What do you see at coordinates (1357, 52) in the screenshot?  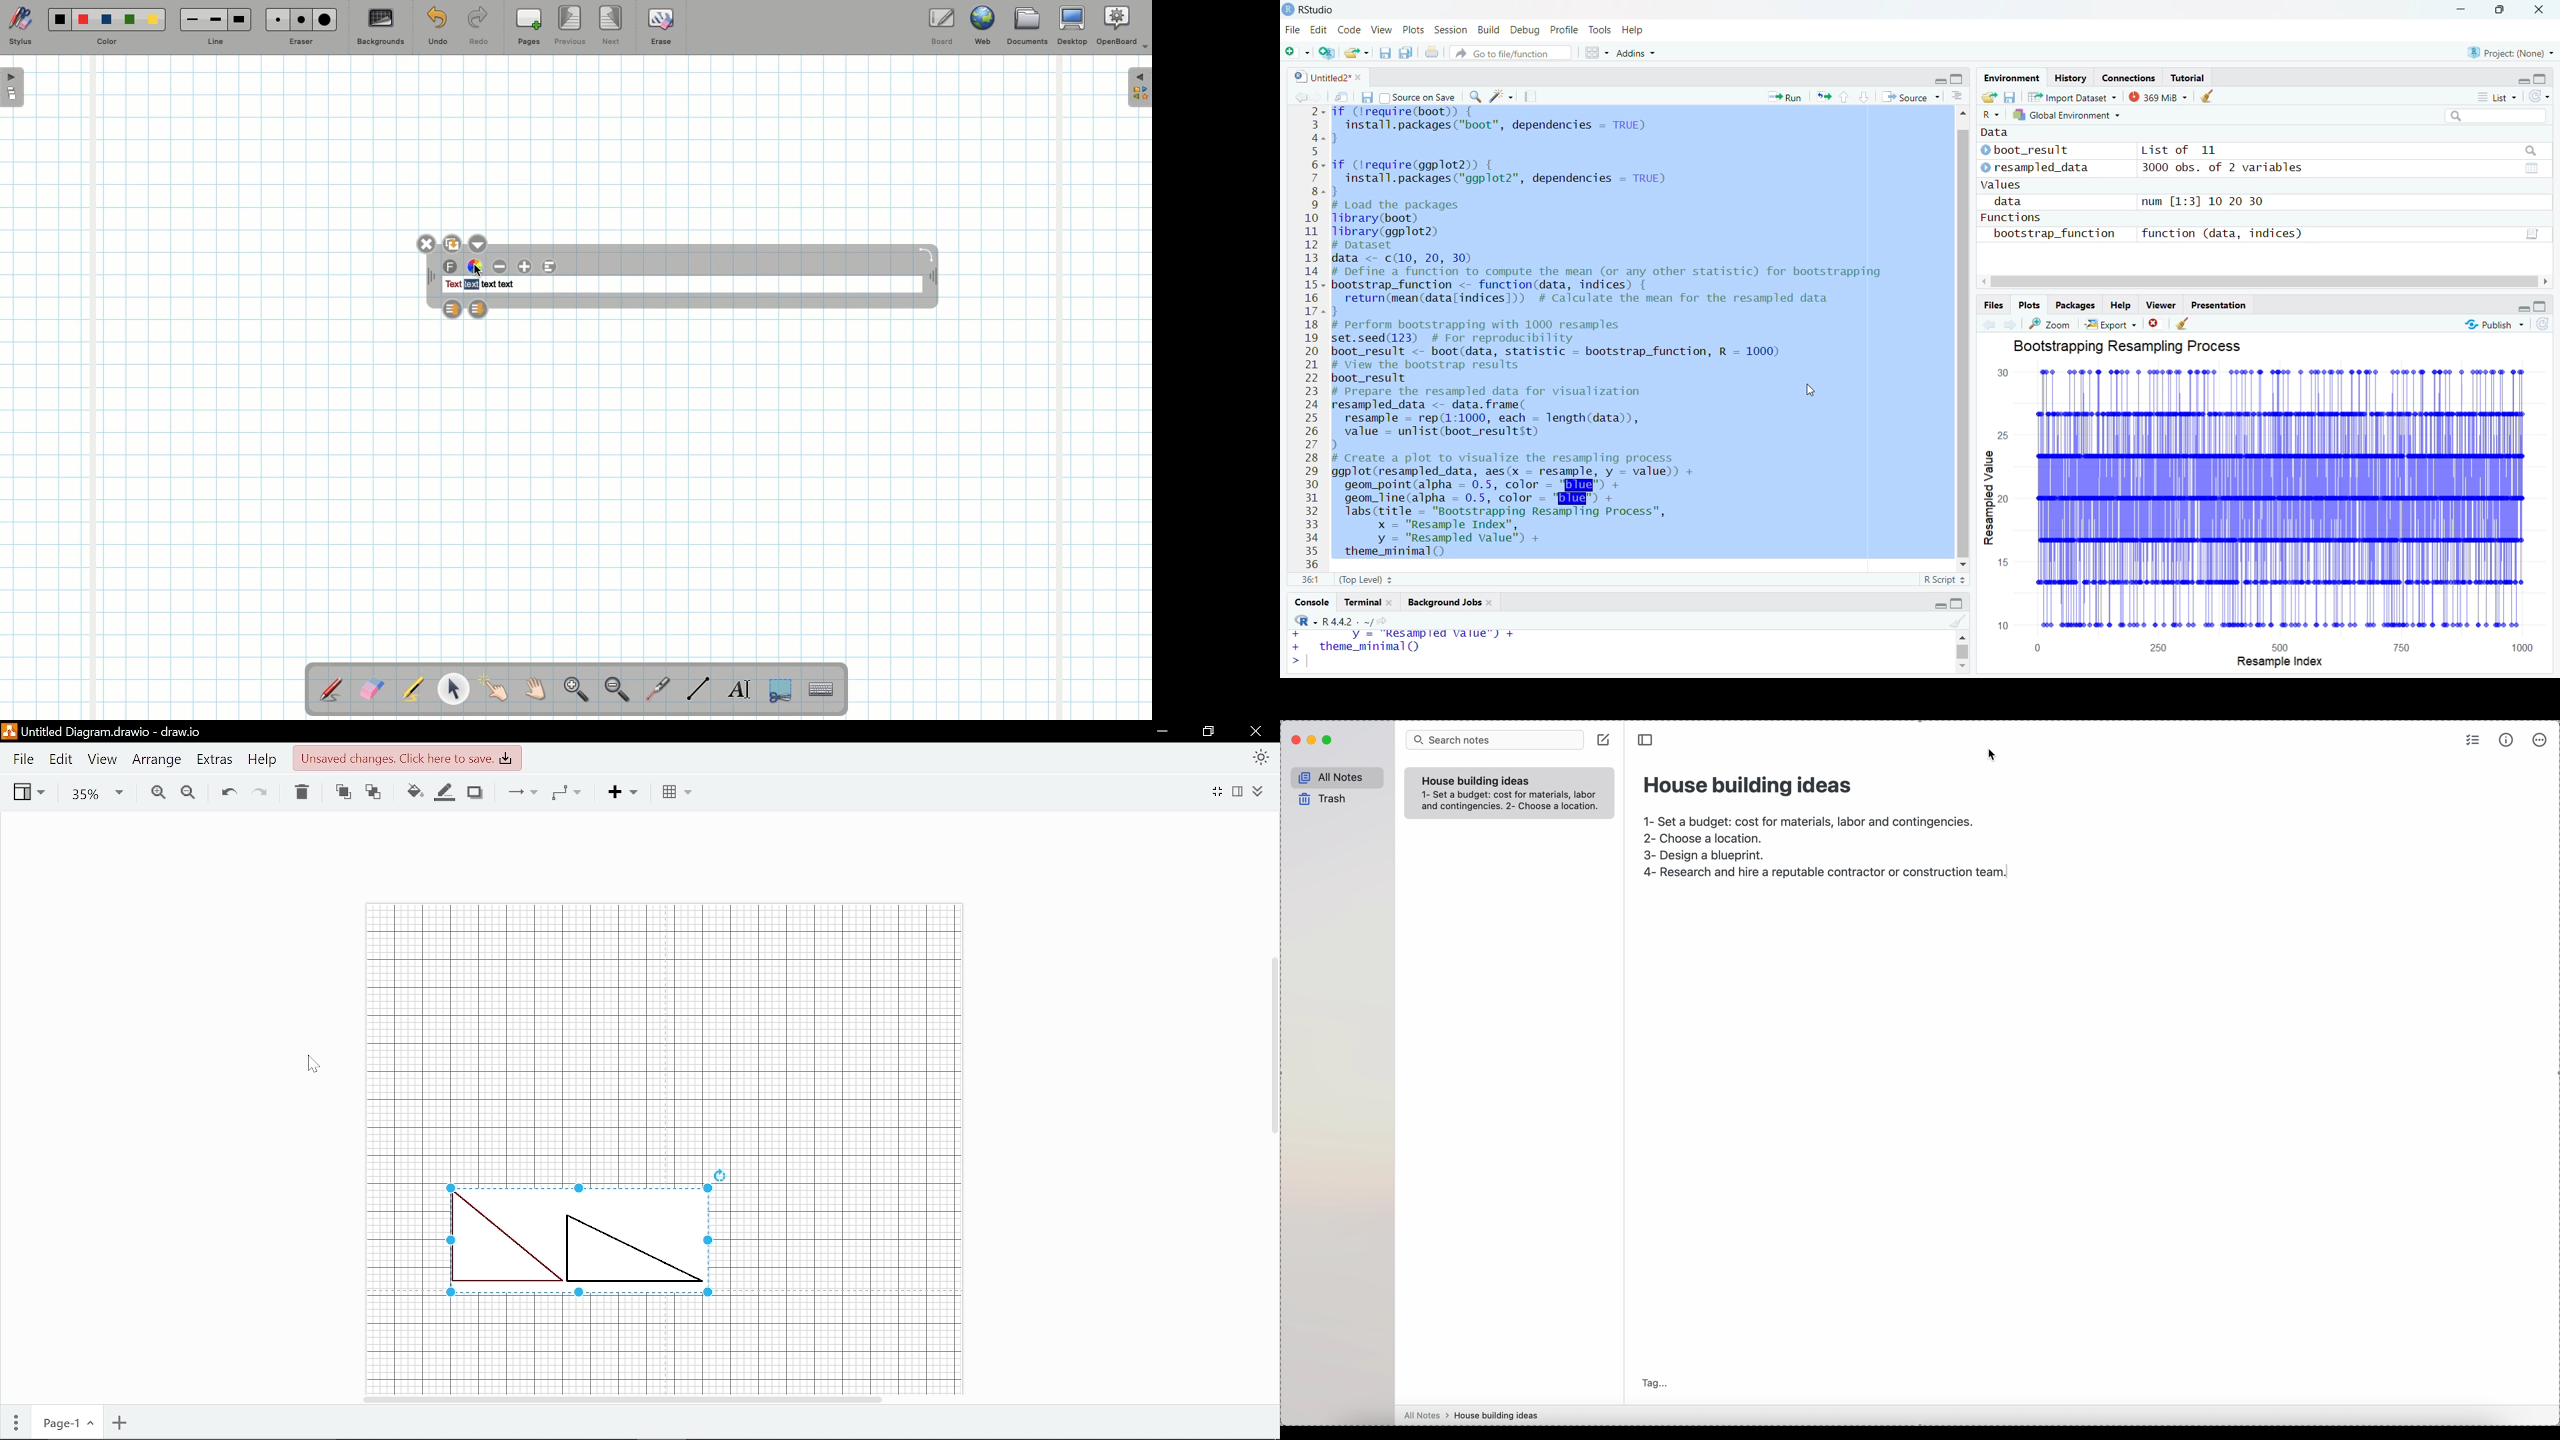 I see `open an existing file` at bounding box center [1357, 52].